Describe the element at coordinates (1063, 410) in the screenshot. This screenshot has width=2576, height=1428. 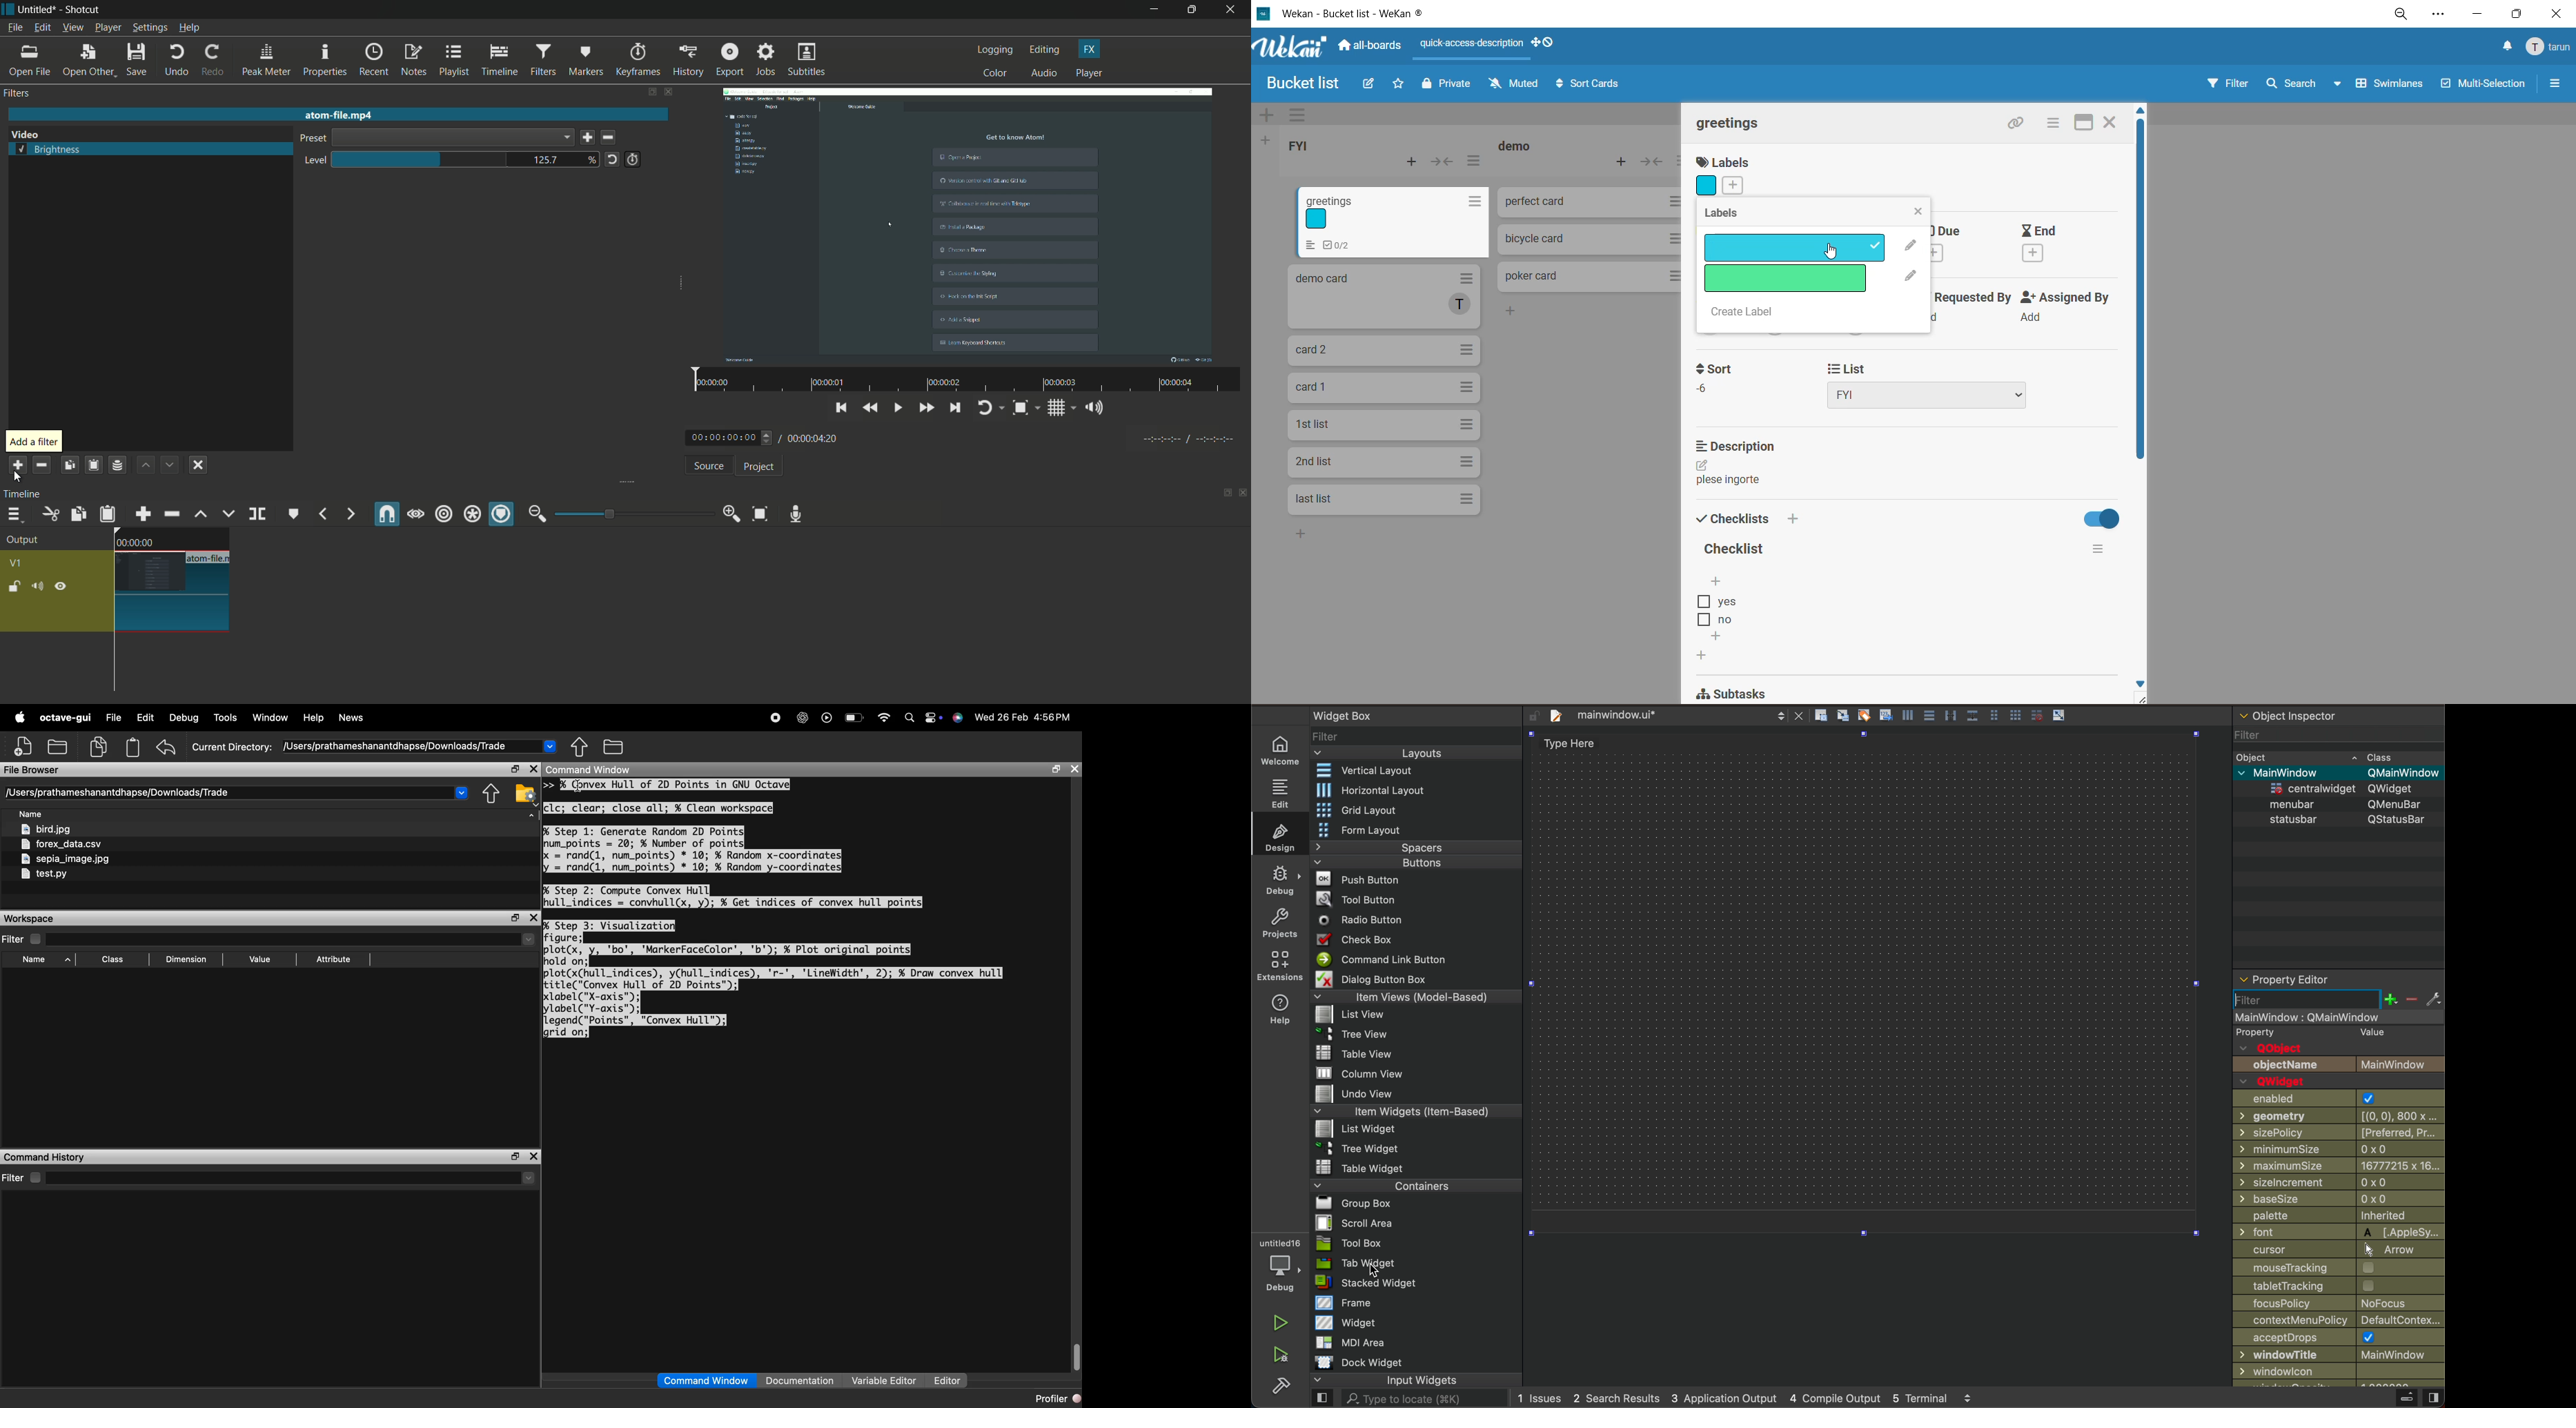
I see `toggle grid system` at that location.